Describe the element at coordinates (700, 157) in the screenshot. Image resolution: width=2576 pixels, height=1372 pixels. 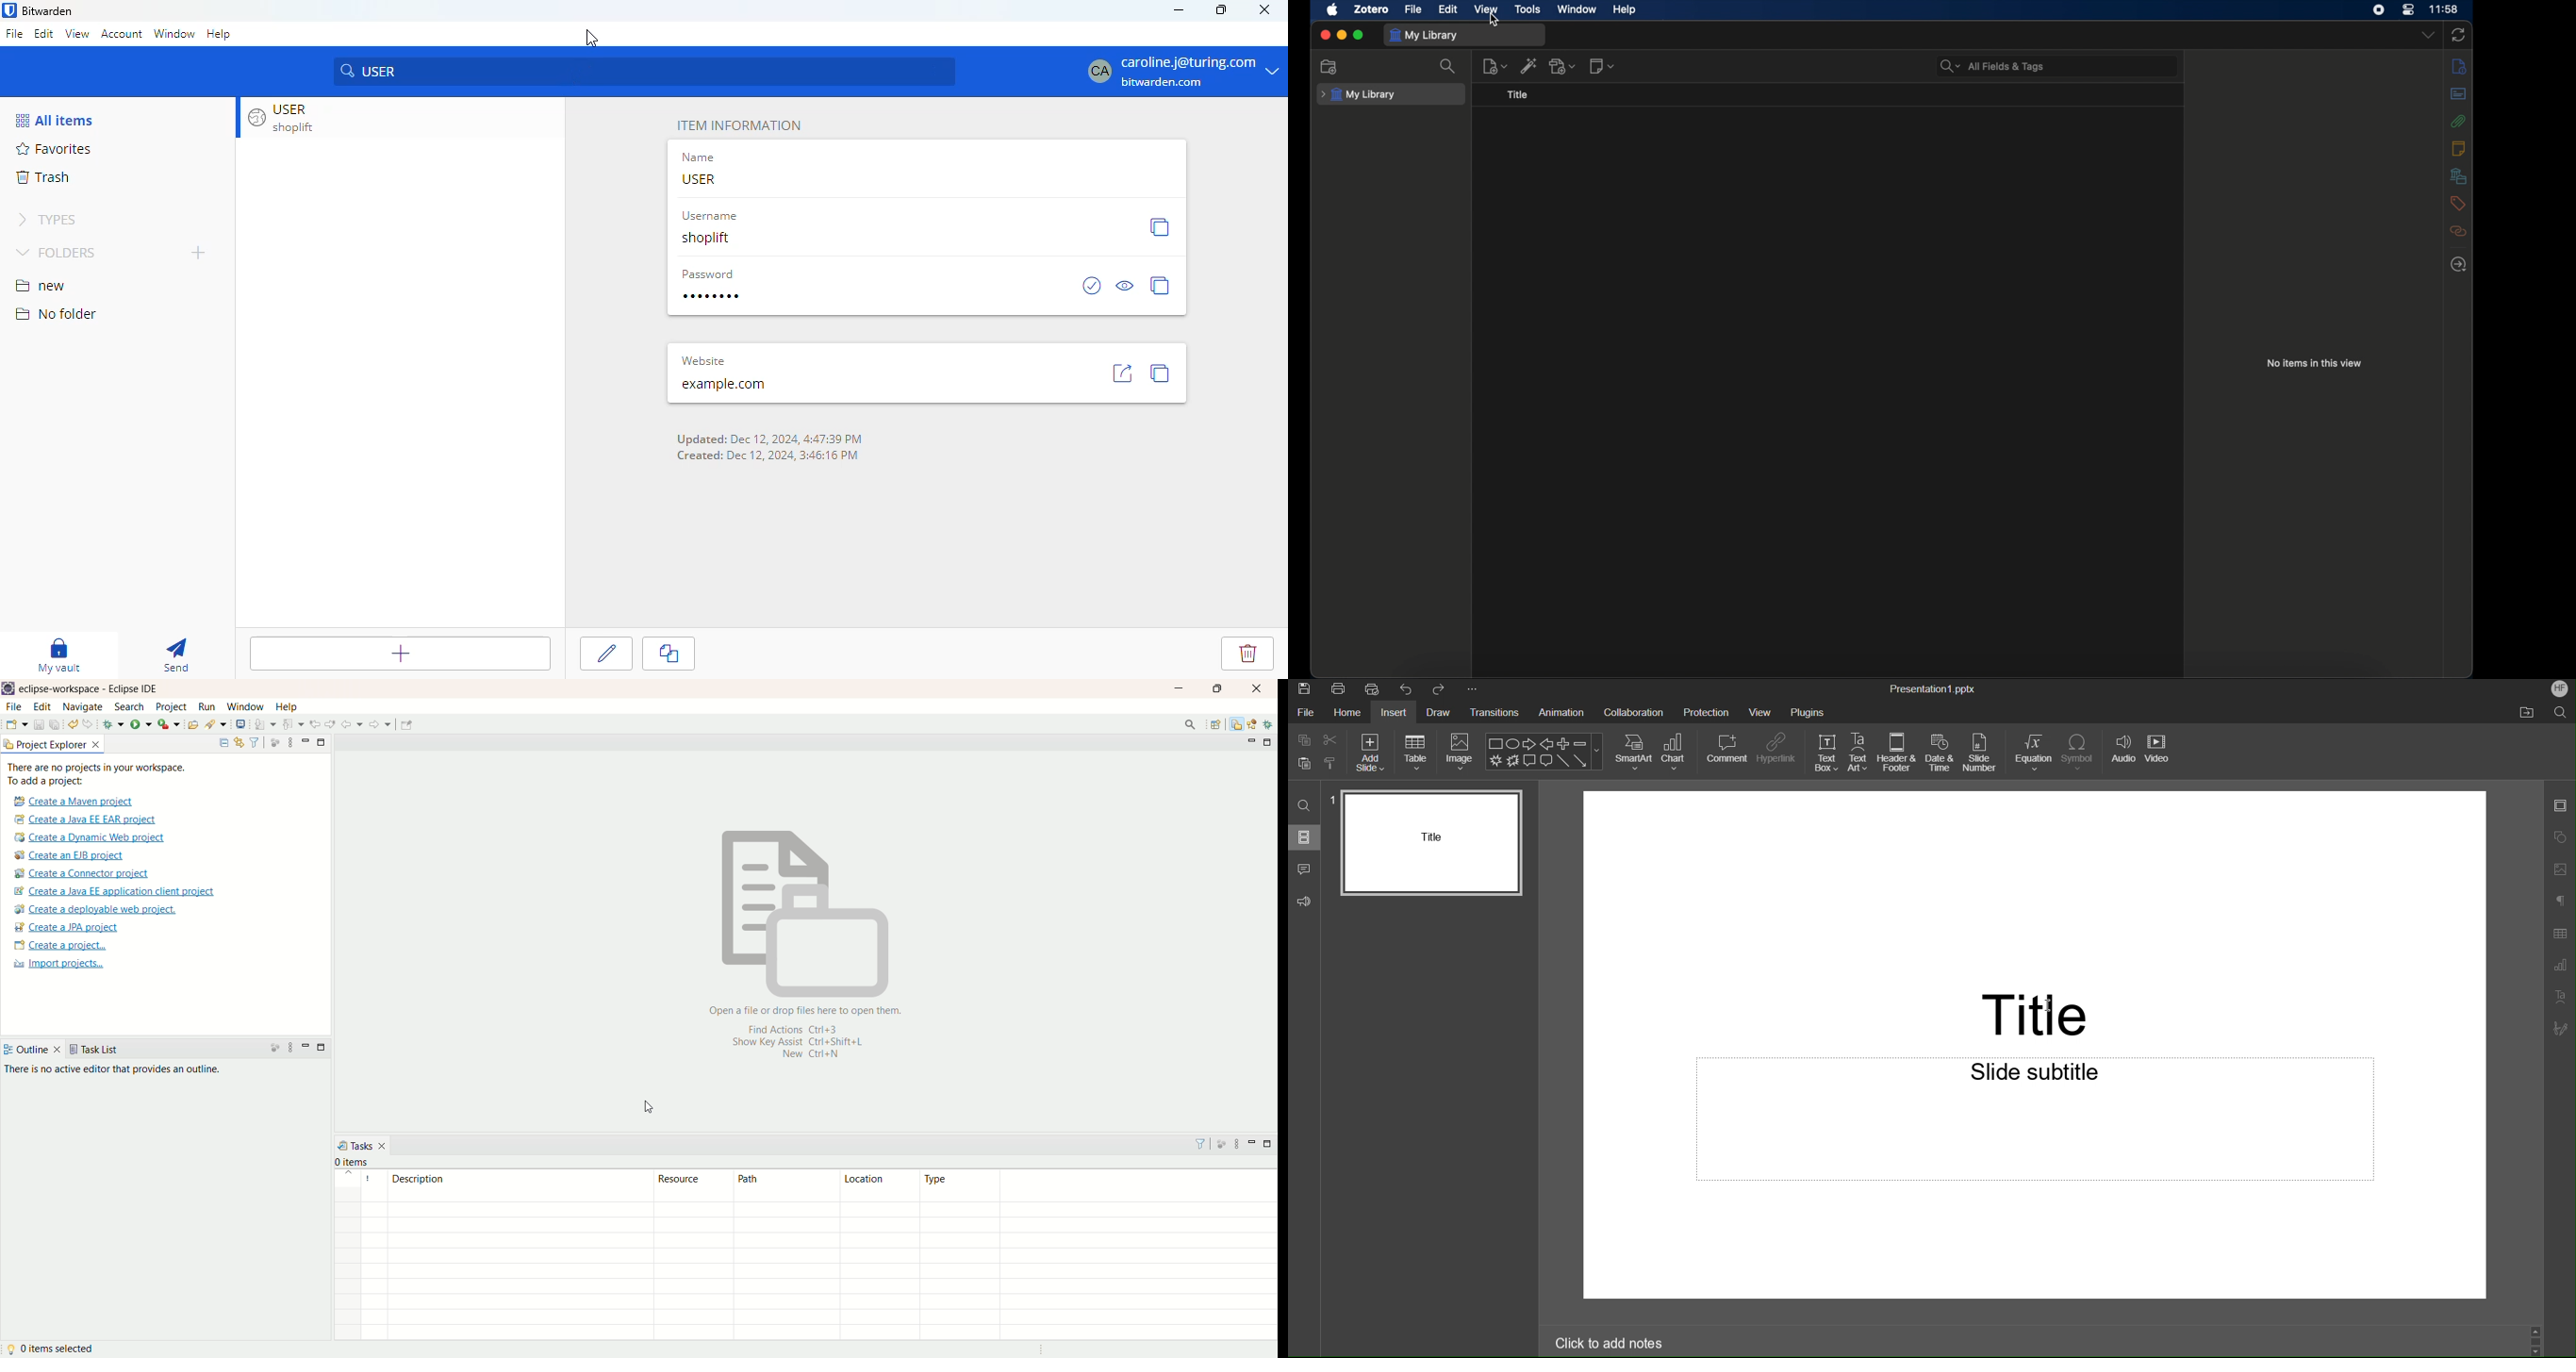
I see `Name` at that location.